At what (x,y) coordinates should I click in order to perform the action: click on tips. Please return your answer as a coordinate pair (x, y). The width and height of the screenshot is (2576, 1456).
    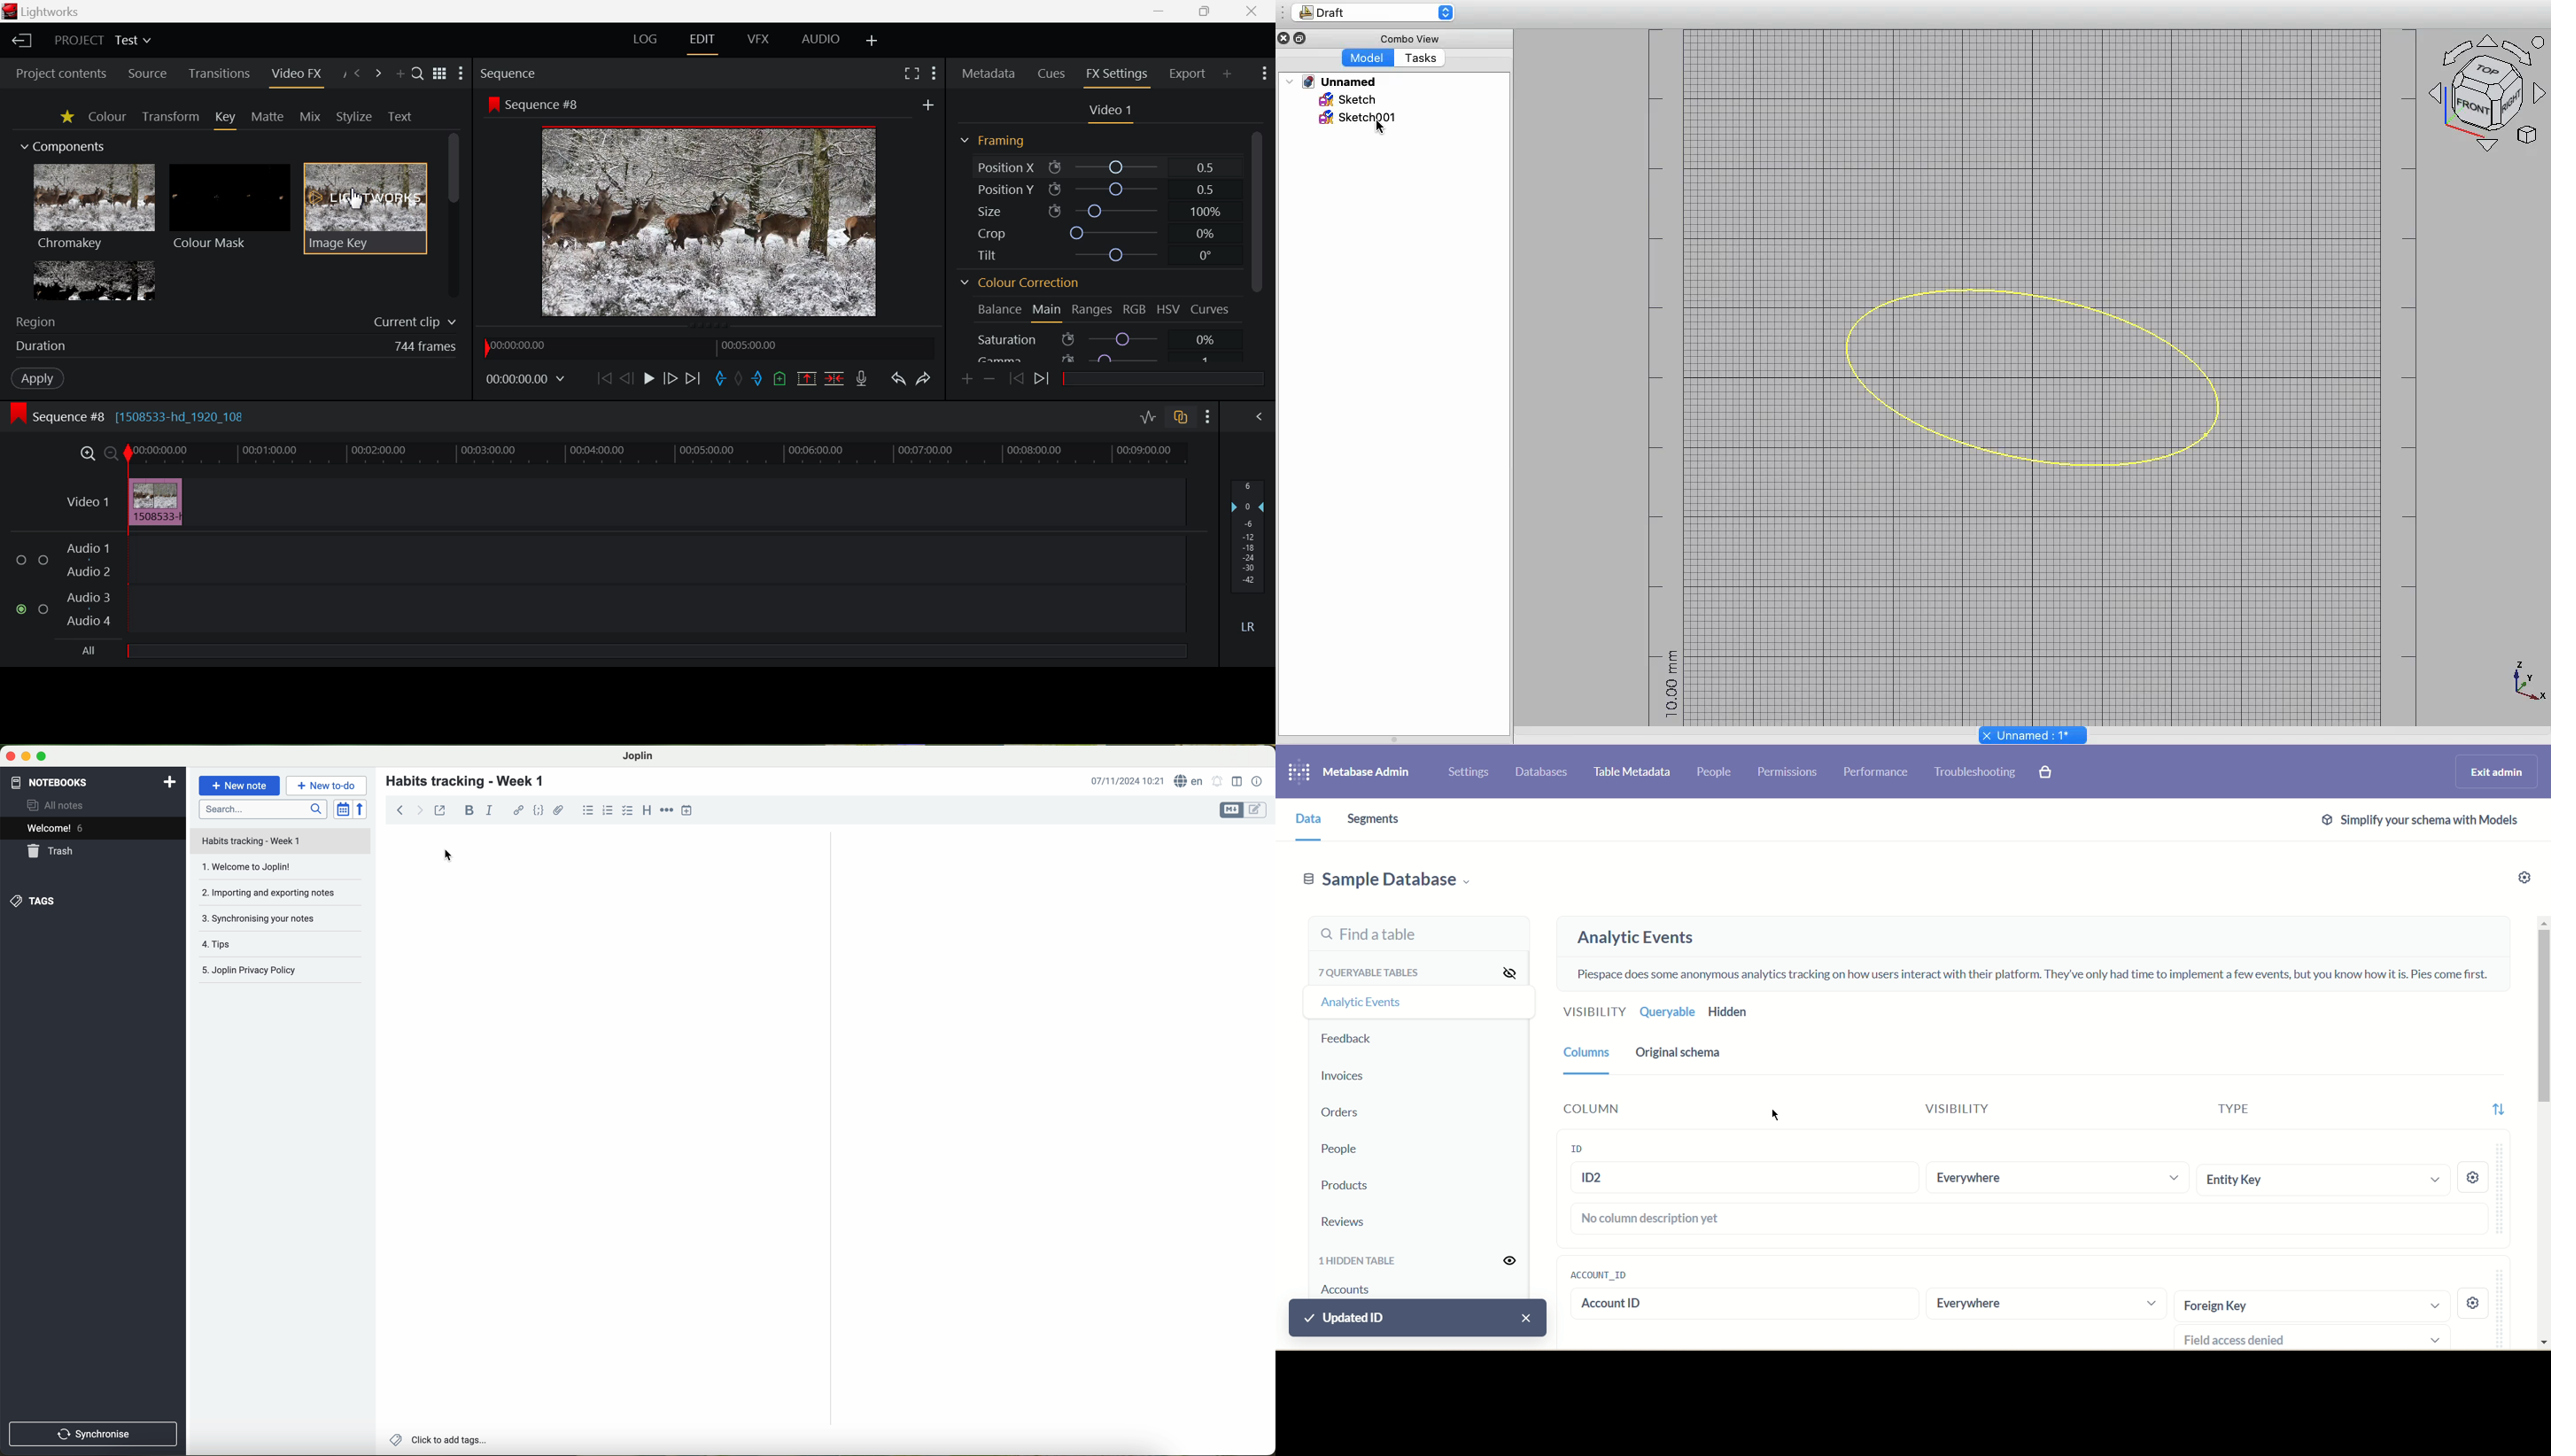
    Looking at the image, I should click on (282, 947).